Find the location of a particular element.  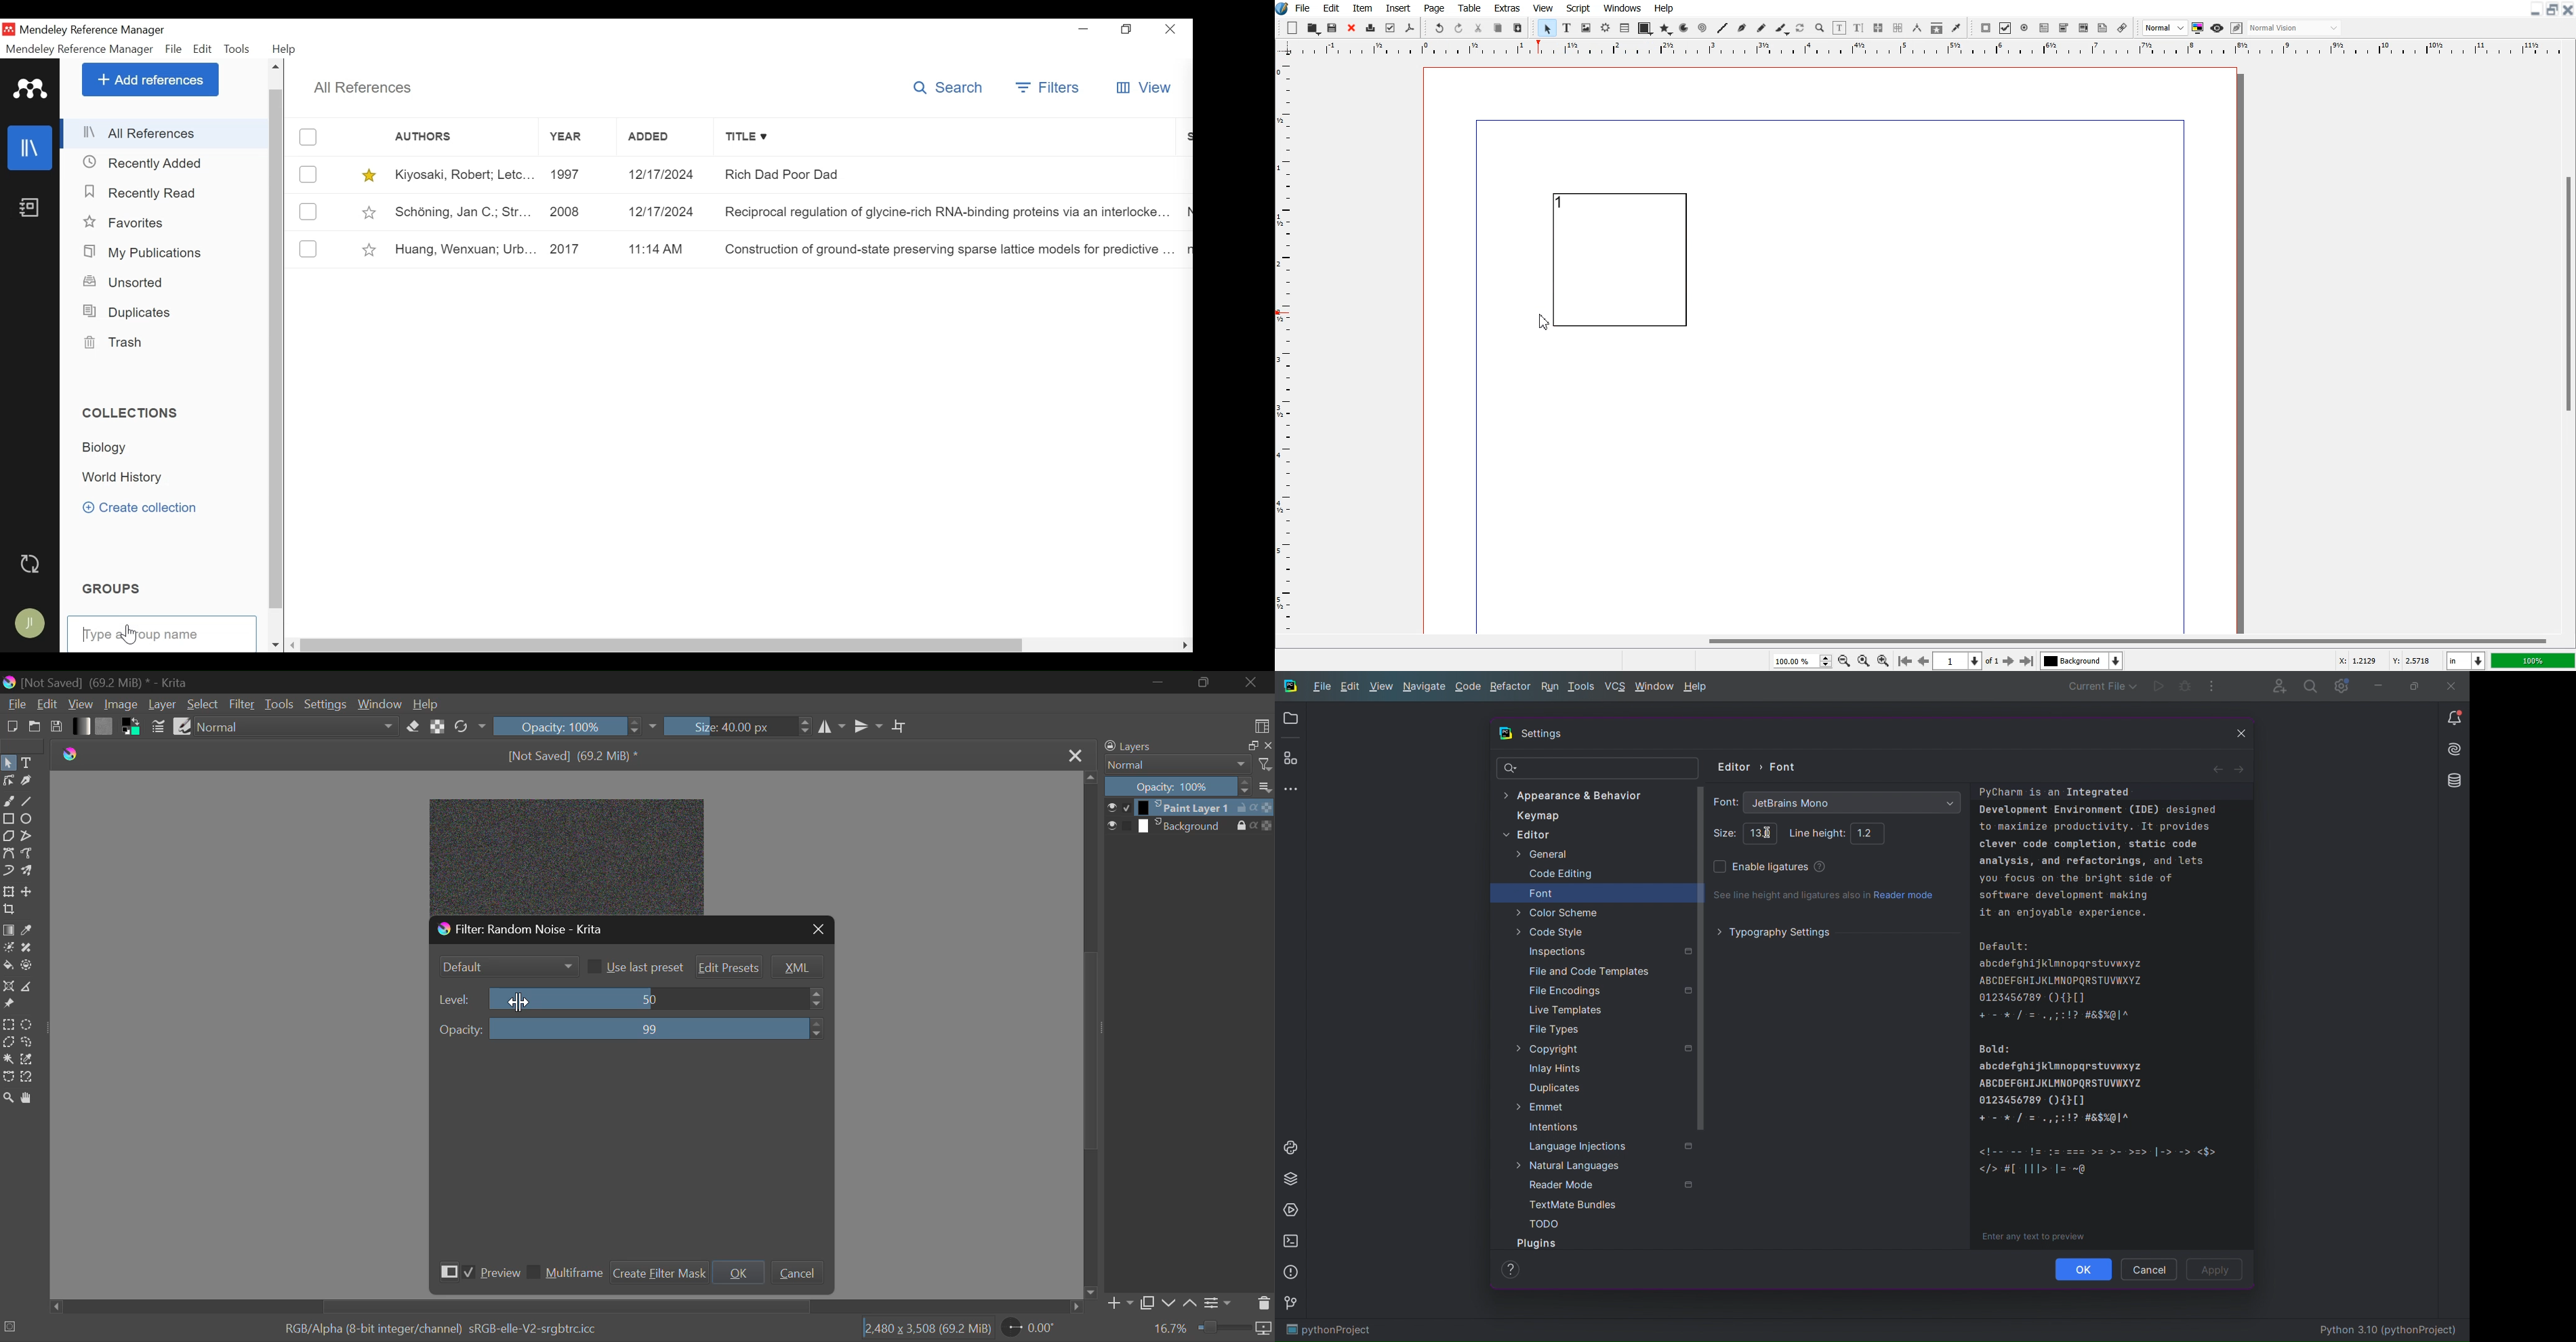

Construction of ground-state preserving sparse lattice models for predictive.. is located at coordinates (948, 249).